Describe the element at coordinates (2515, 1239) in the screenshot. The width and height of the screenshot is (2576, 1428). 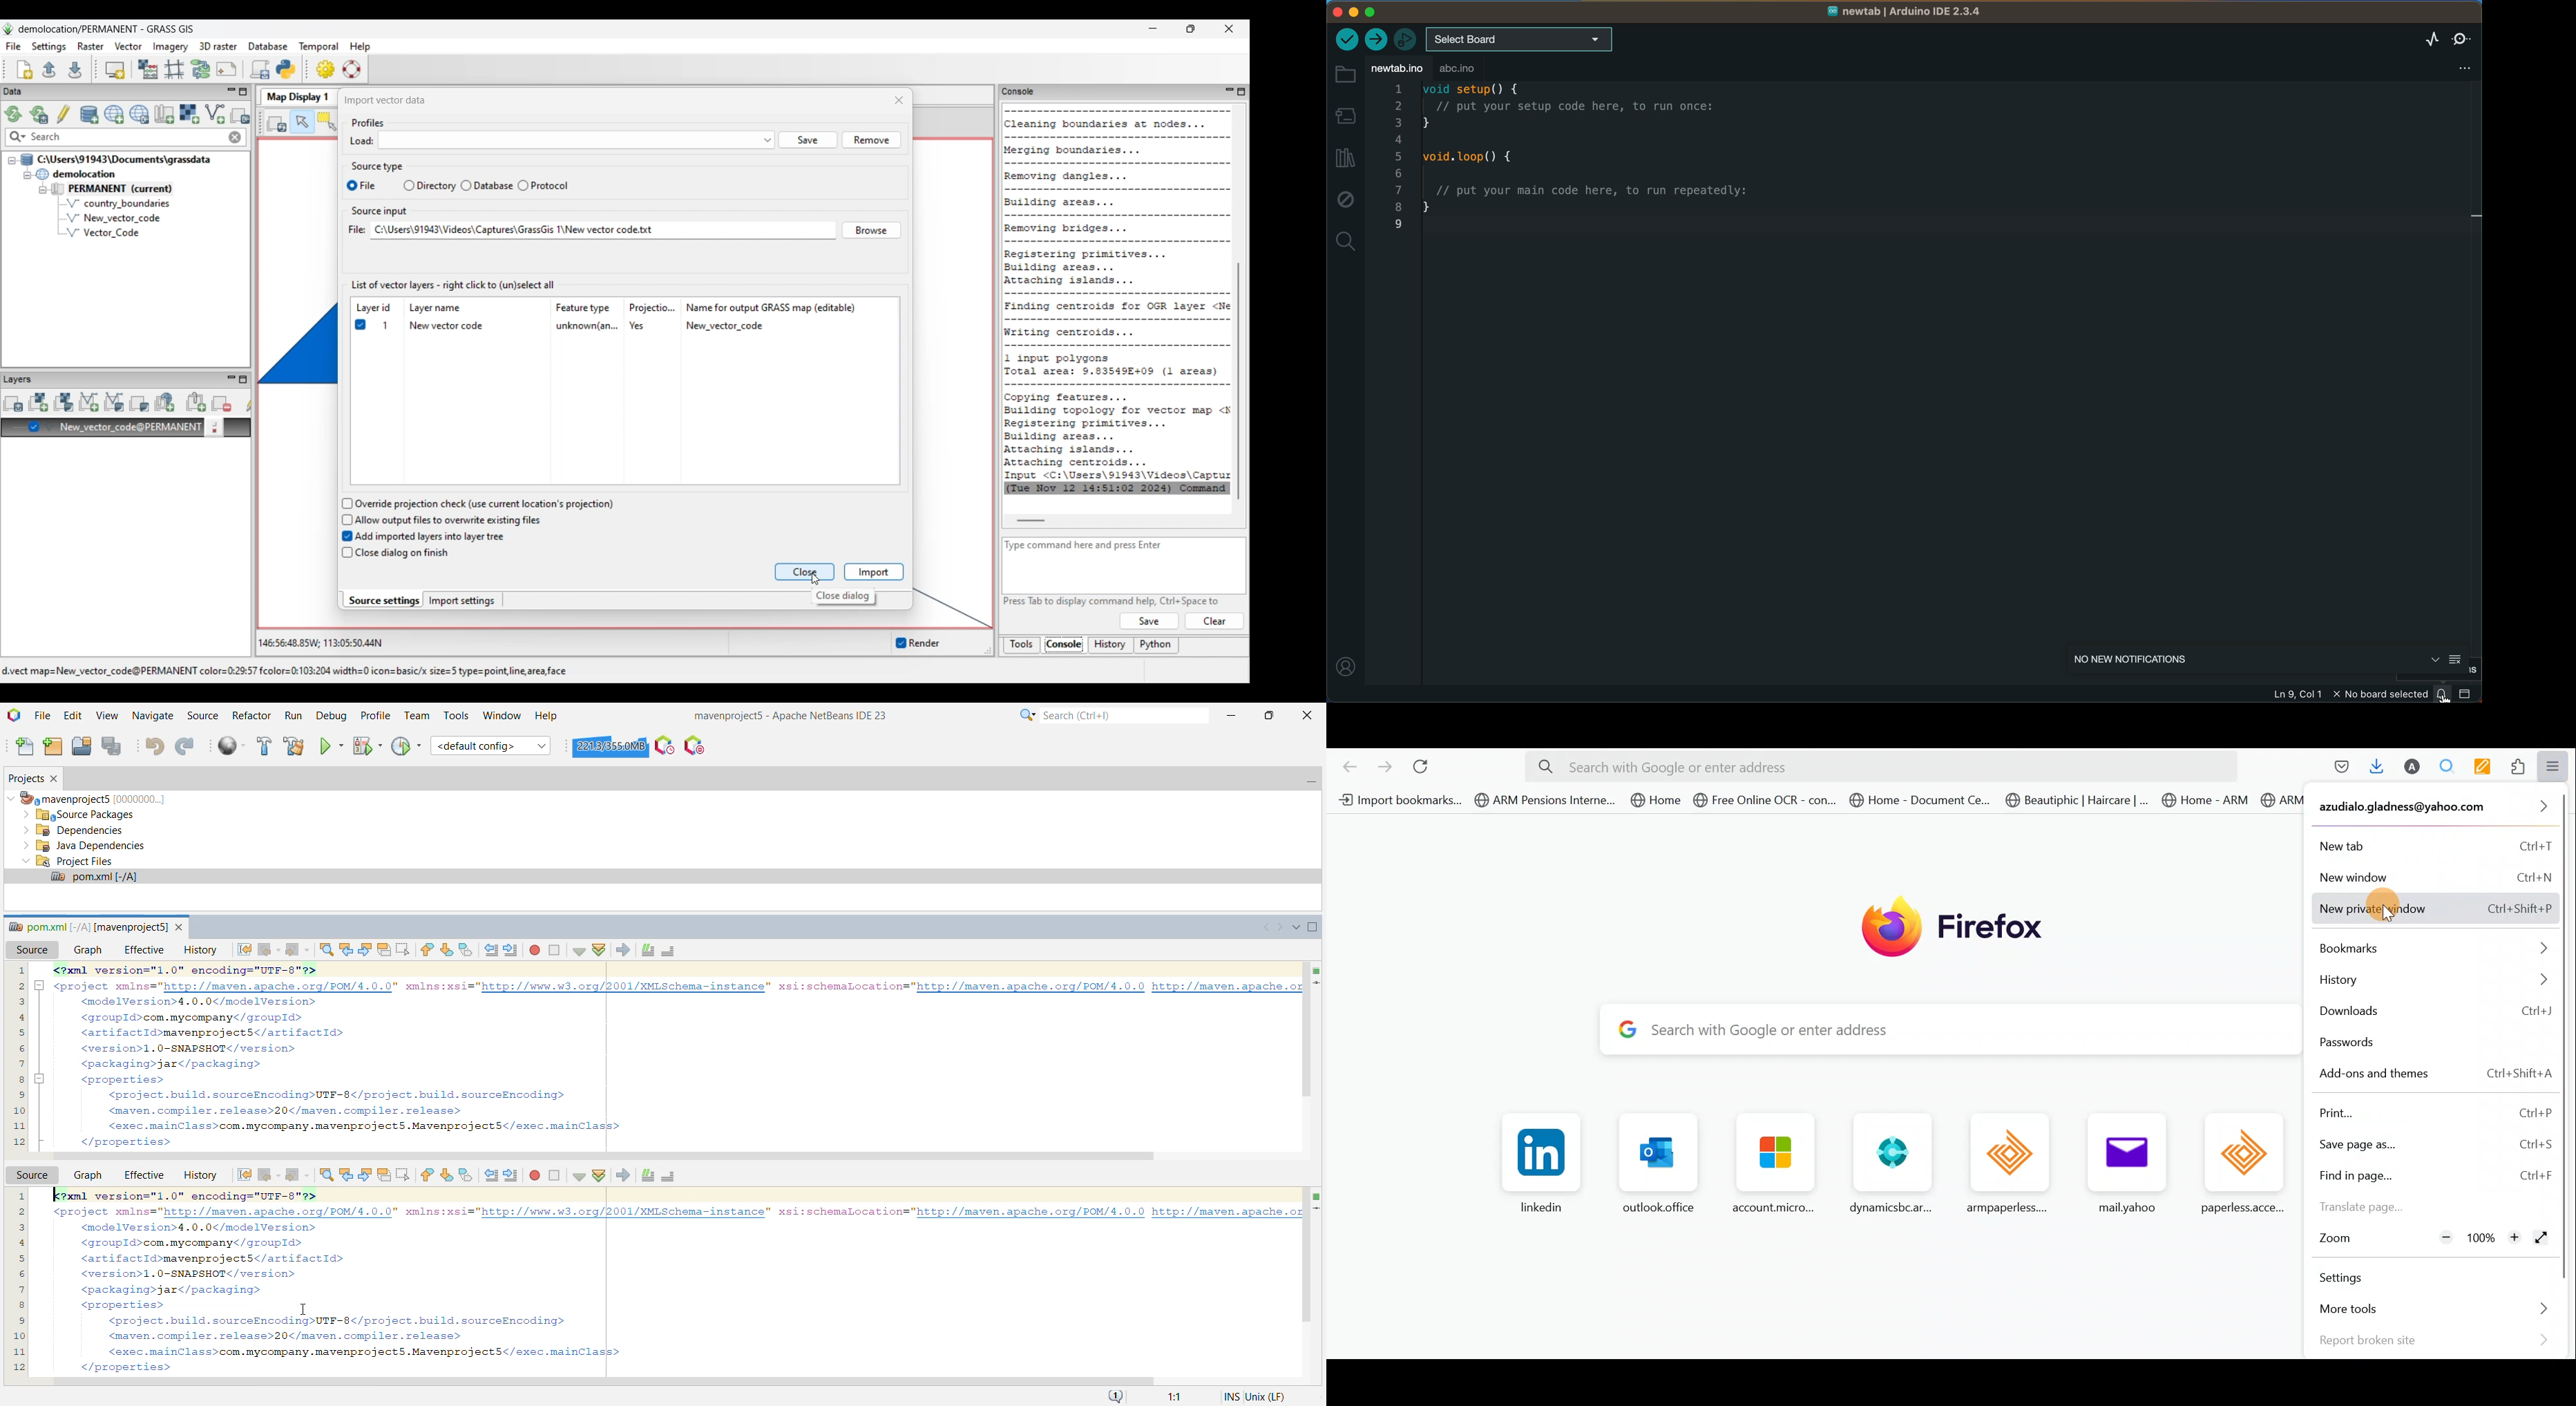
I see `Zoom in` at that location.